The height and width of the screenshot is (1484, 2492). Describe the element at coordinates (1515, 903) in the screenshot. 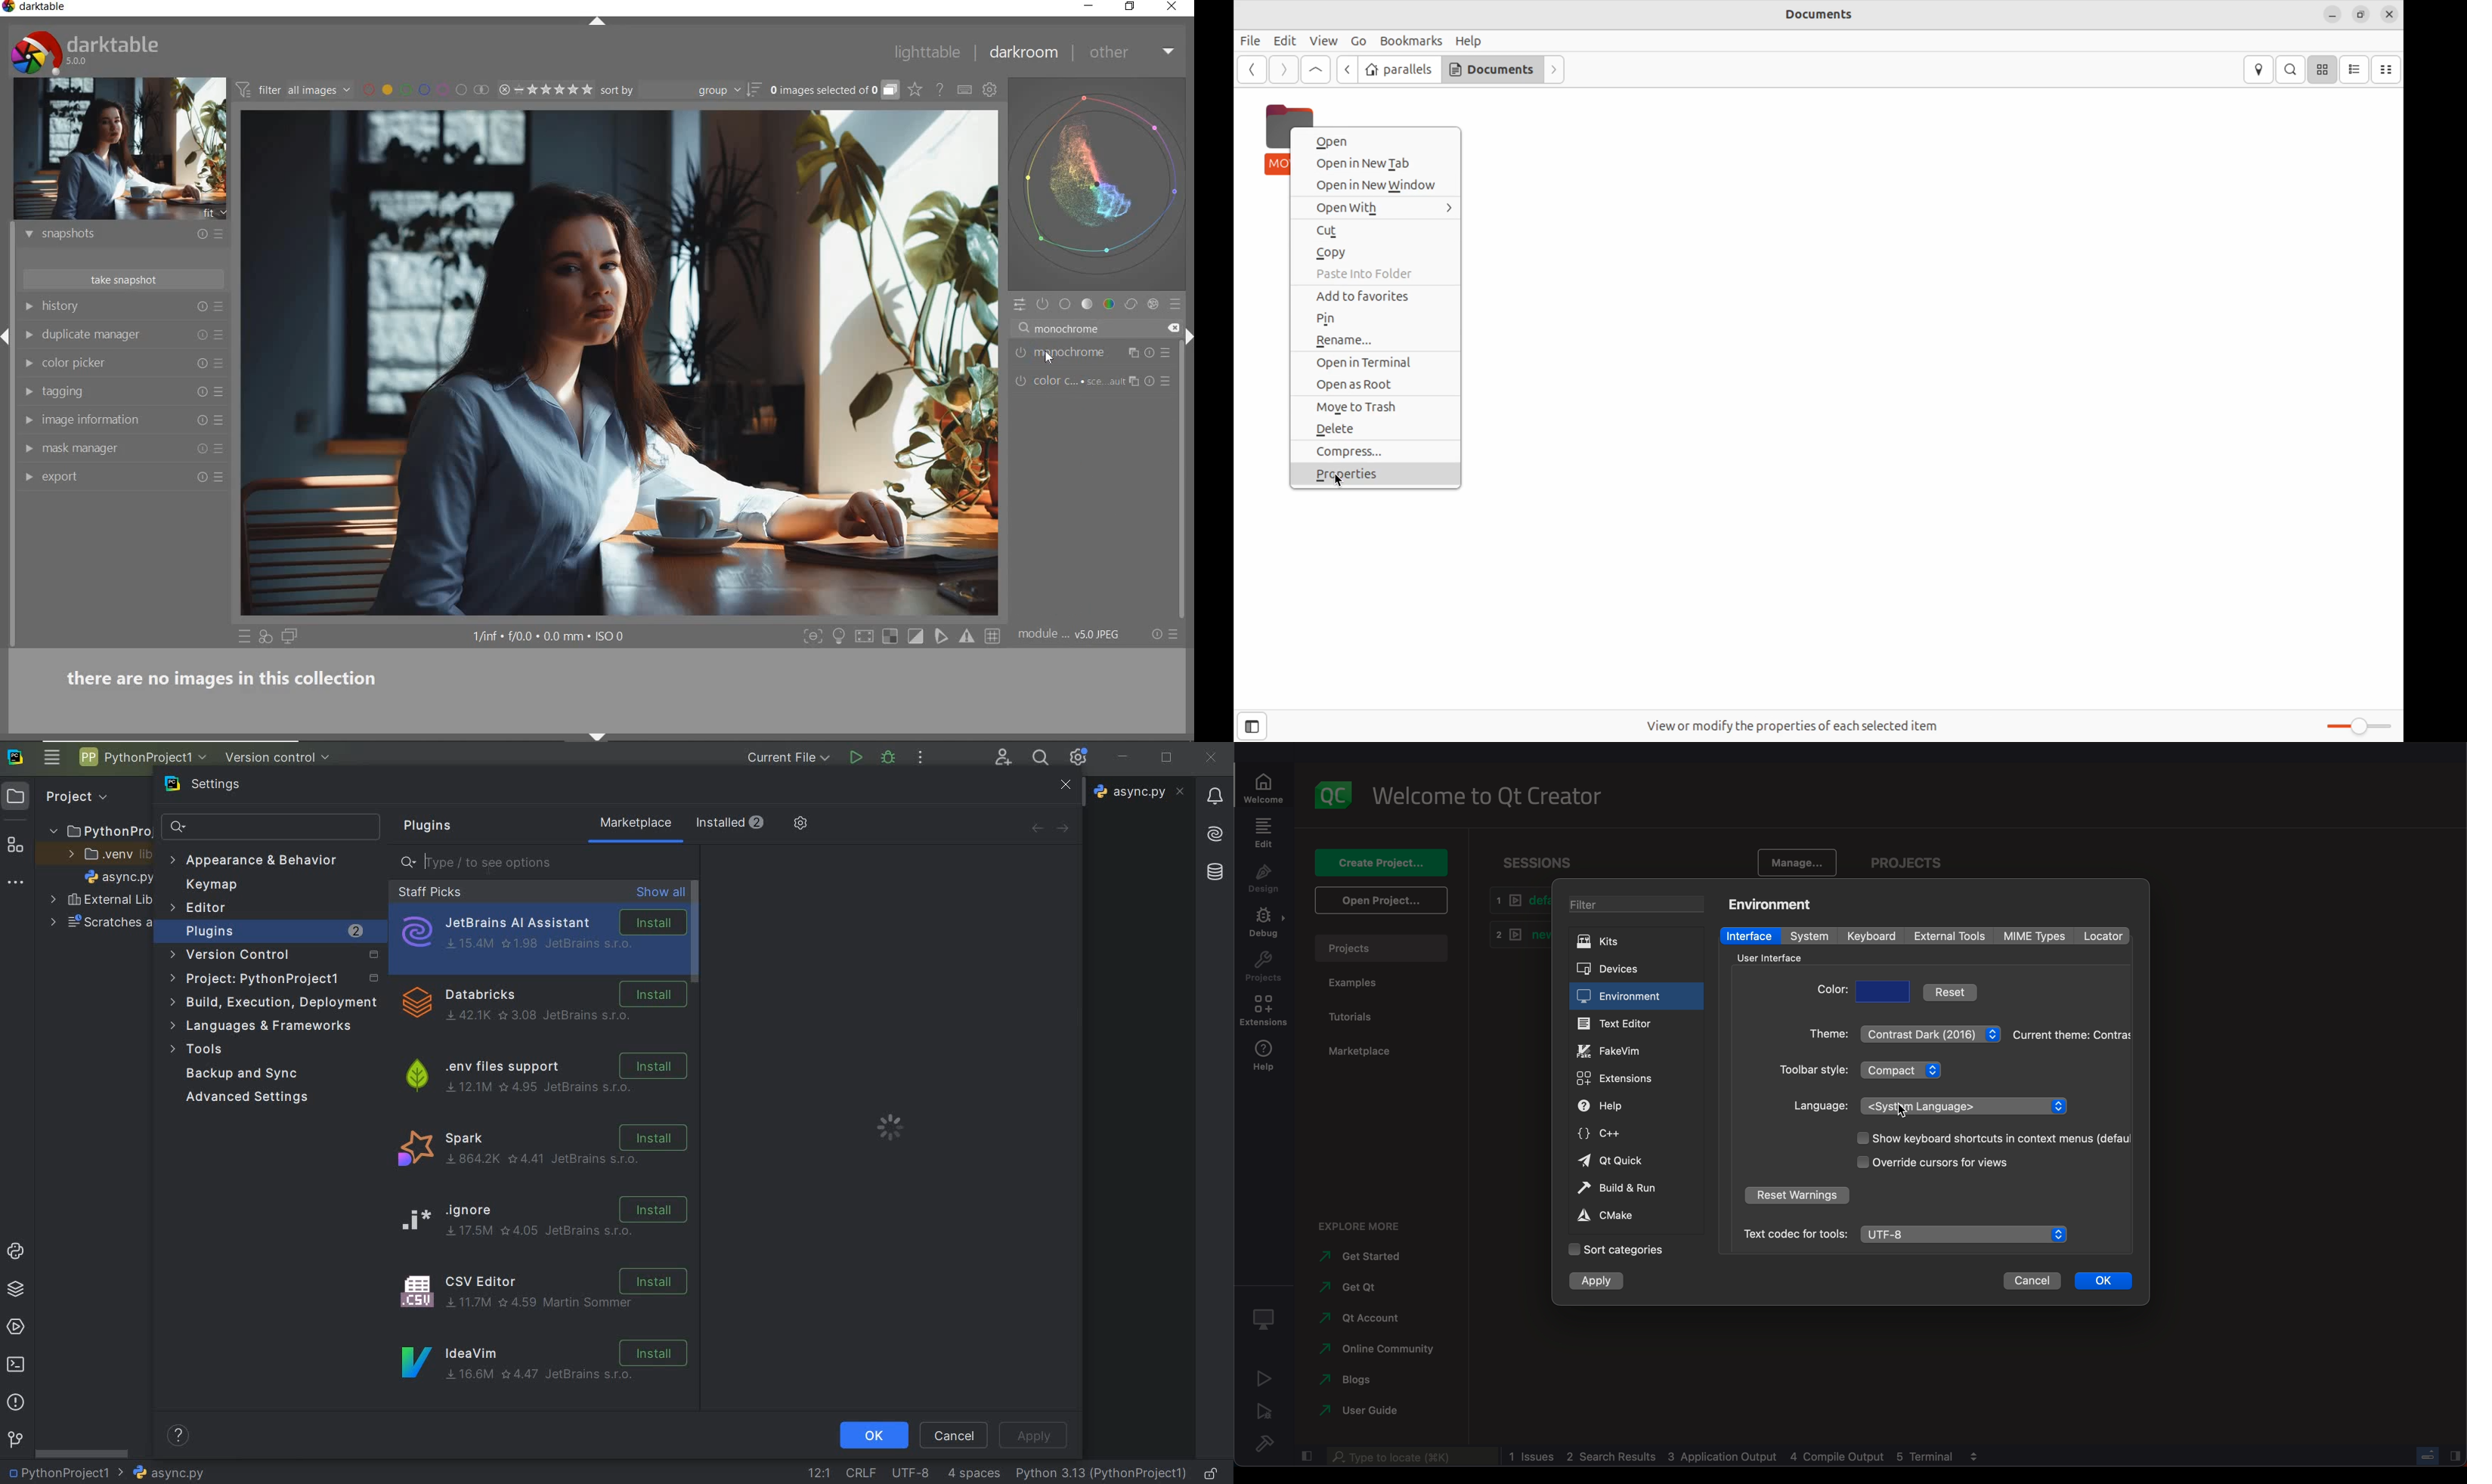

I see `default` at that location.